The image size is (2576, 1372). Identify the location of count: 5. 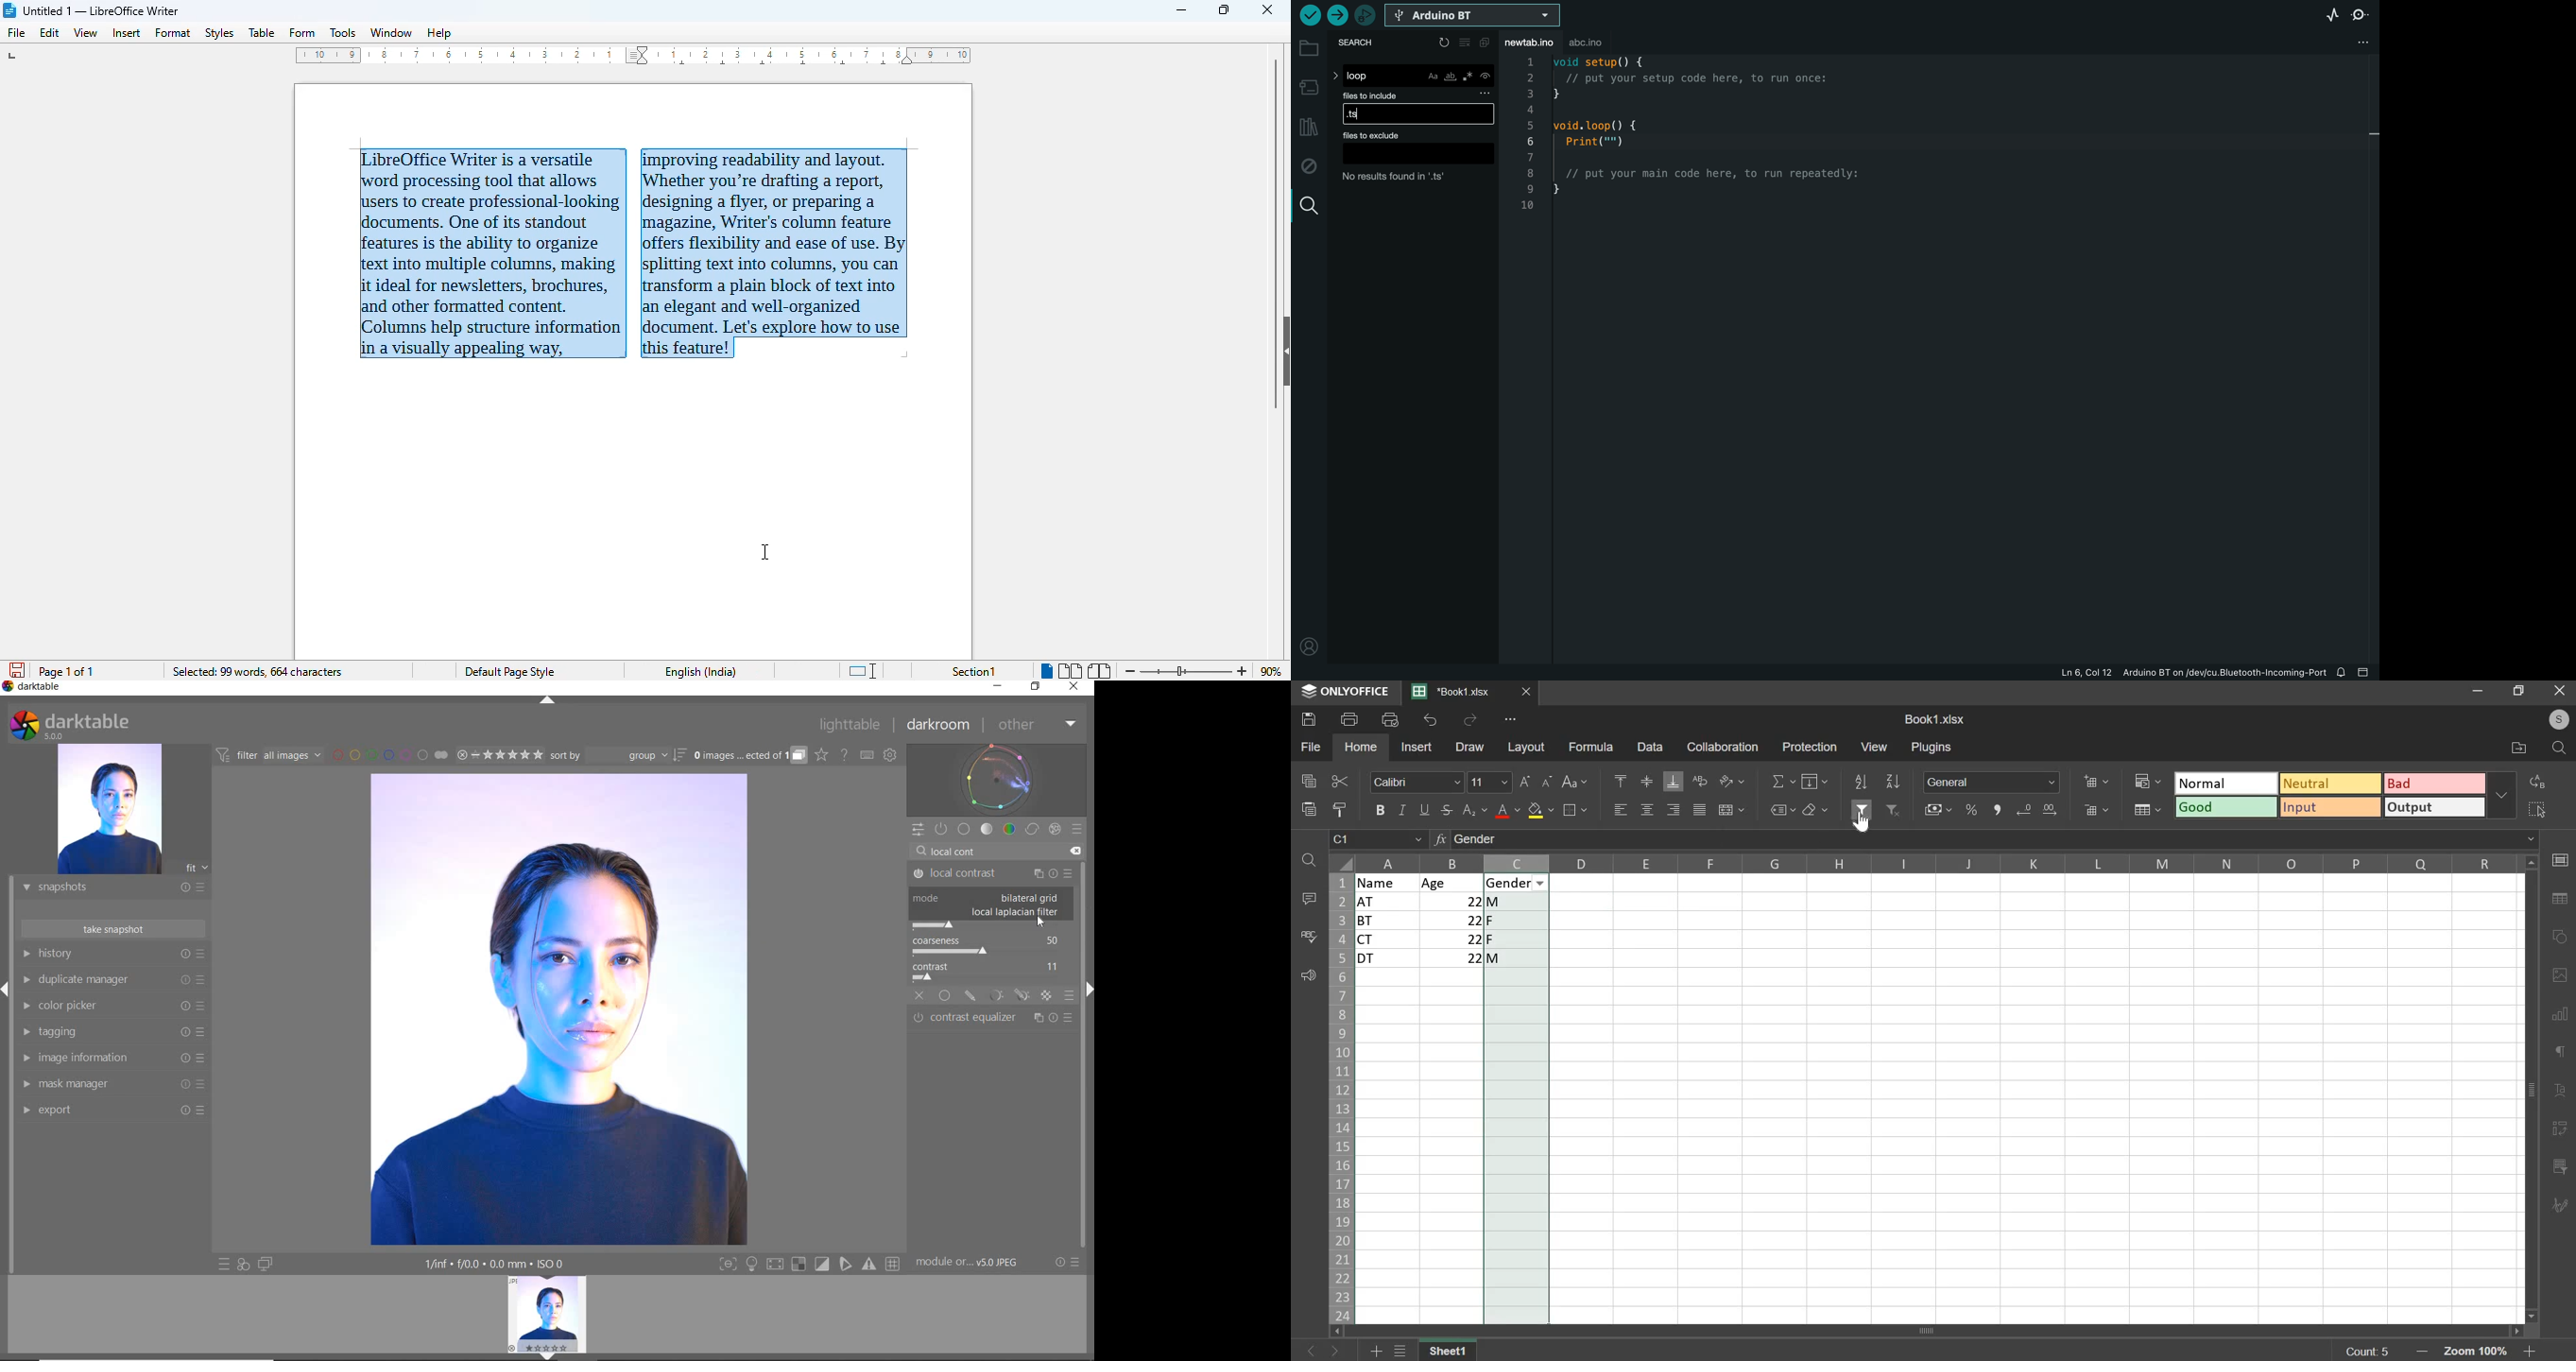
(2366, 1351).